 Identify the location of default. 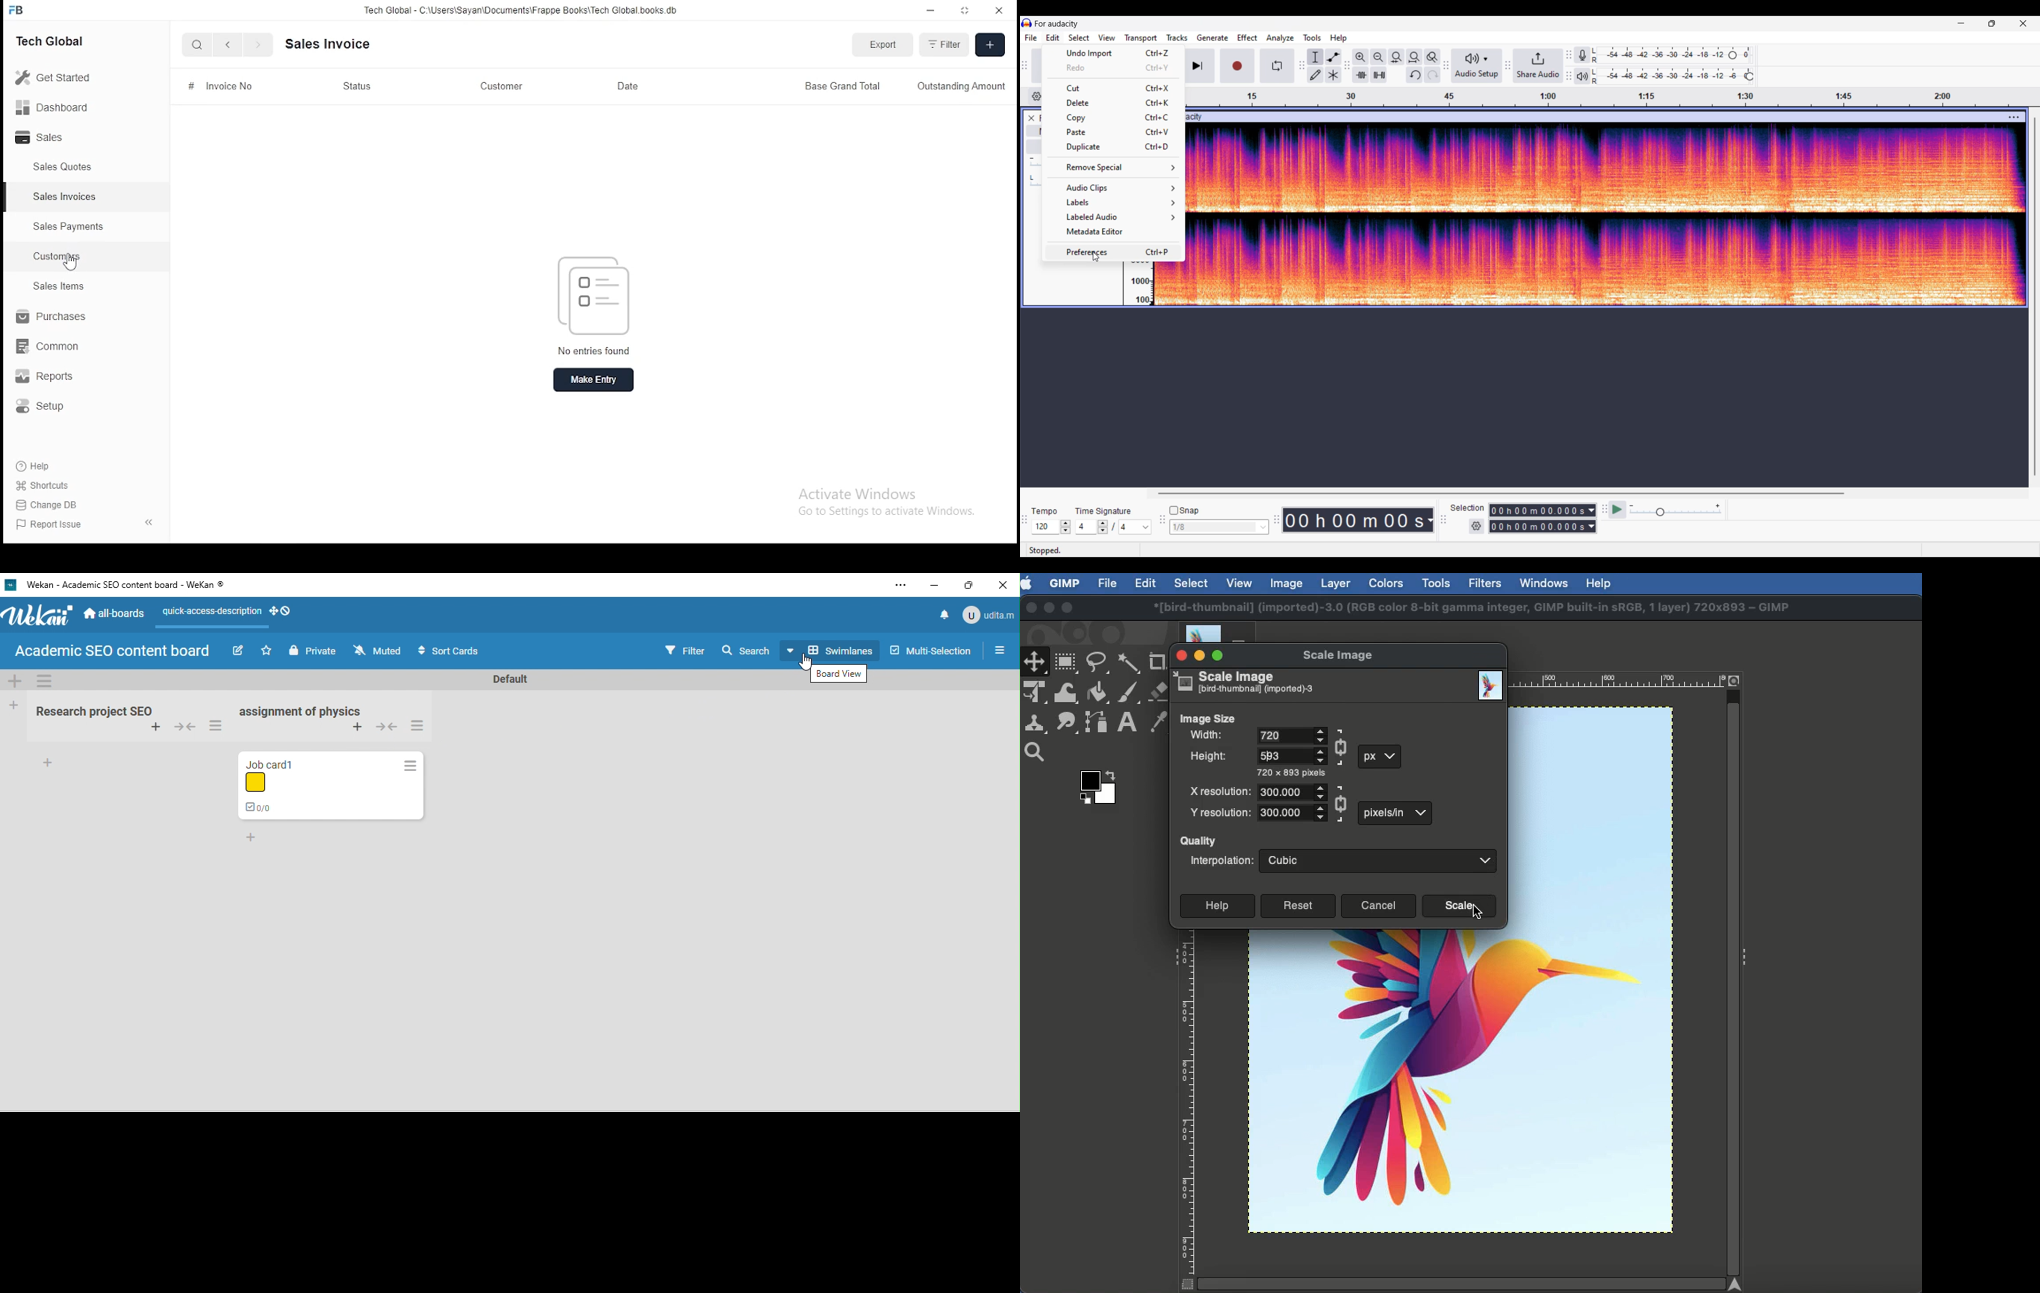
(509, 678).